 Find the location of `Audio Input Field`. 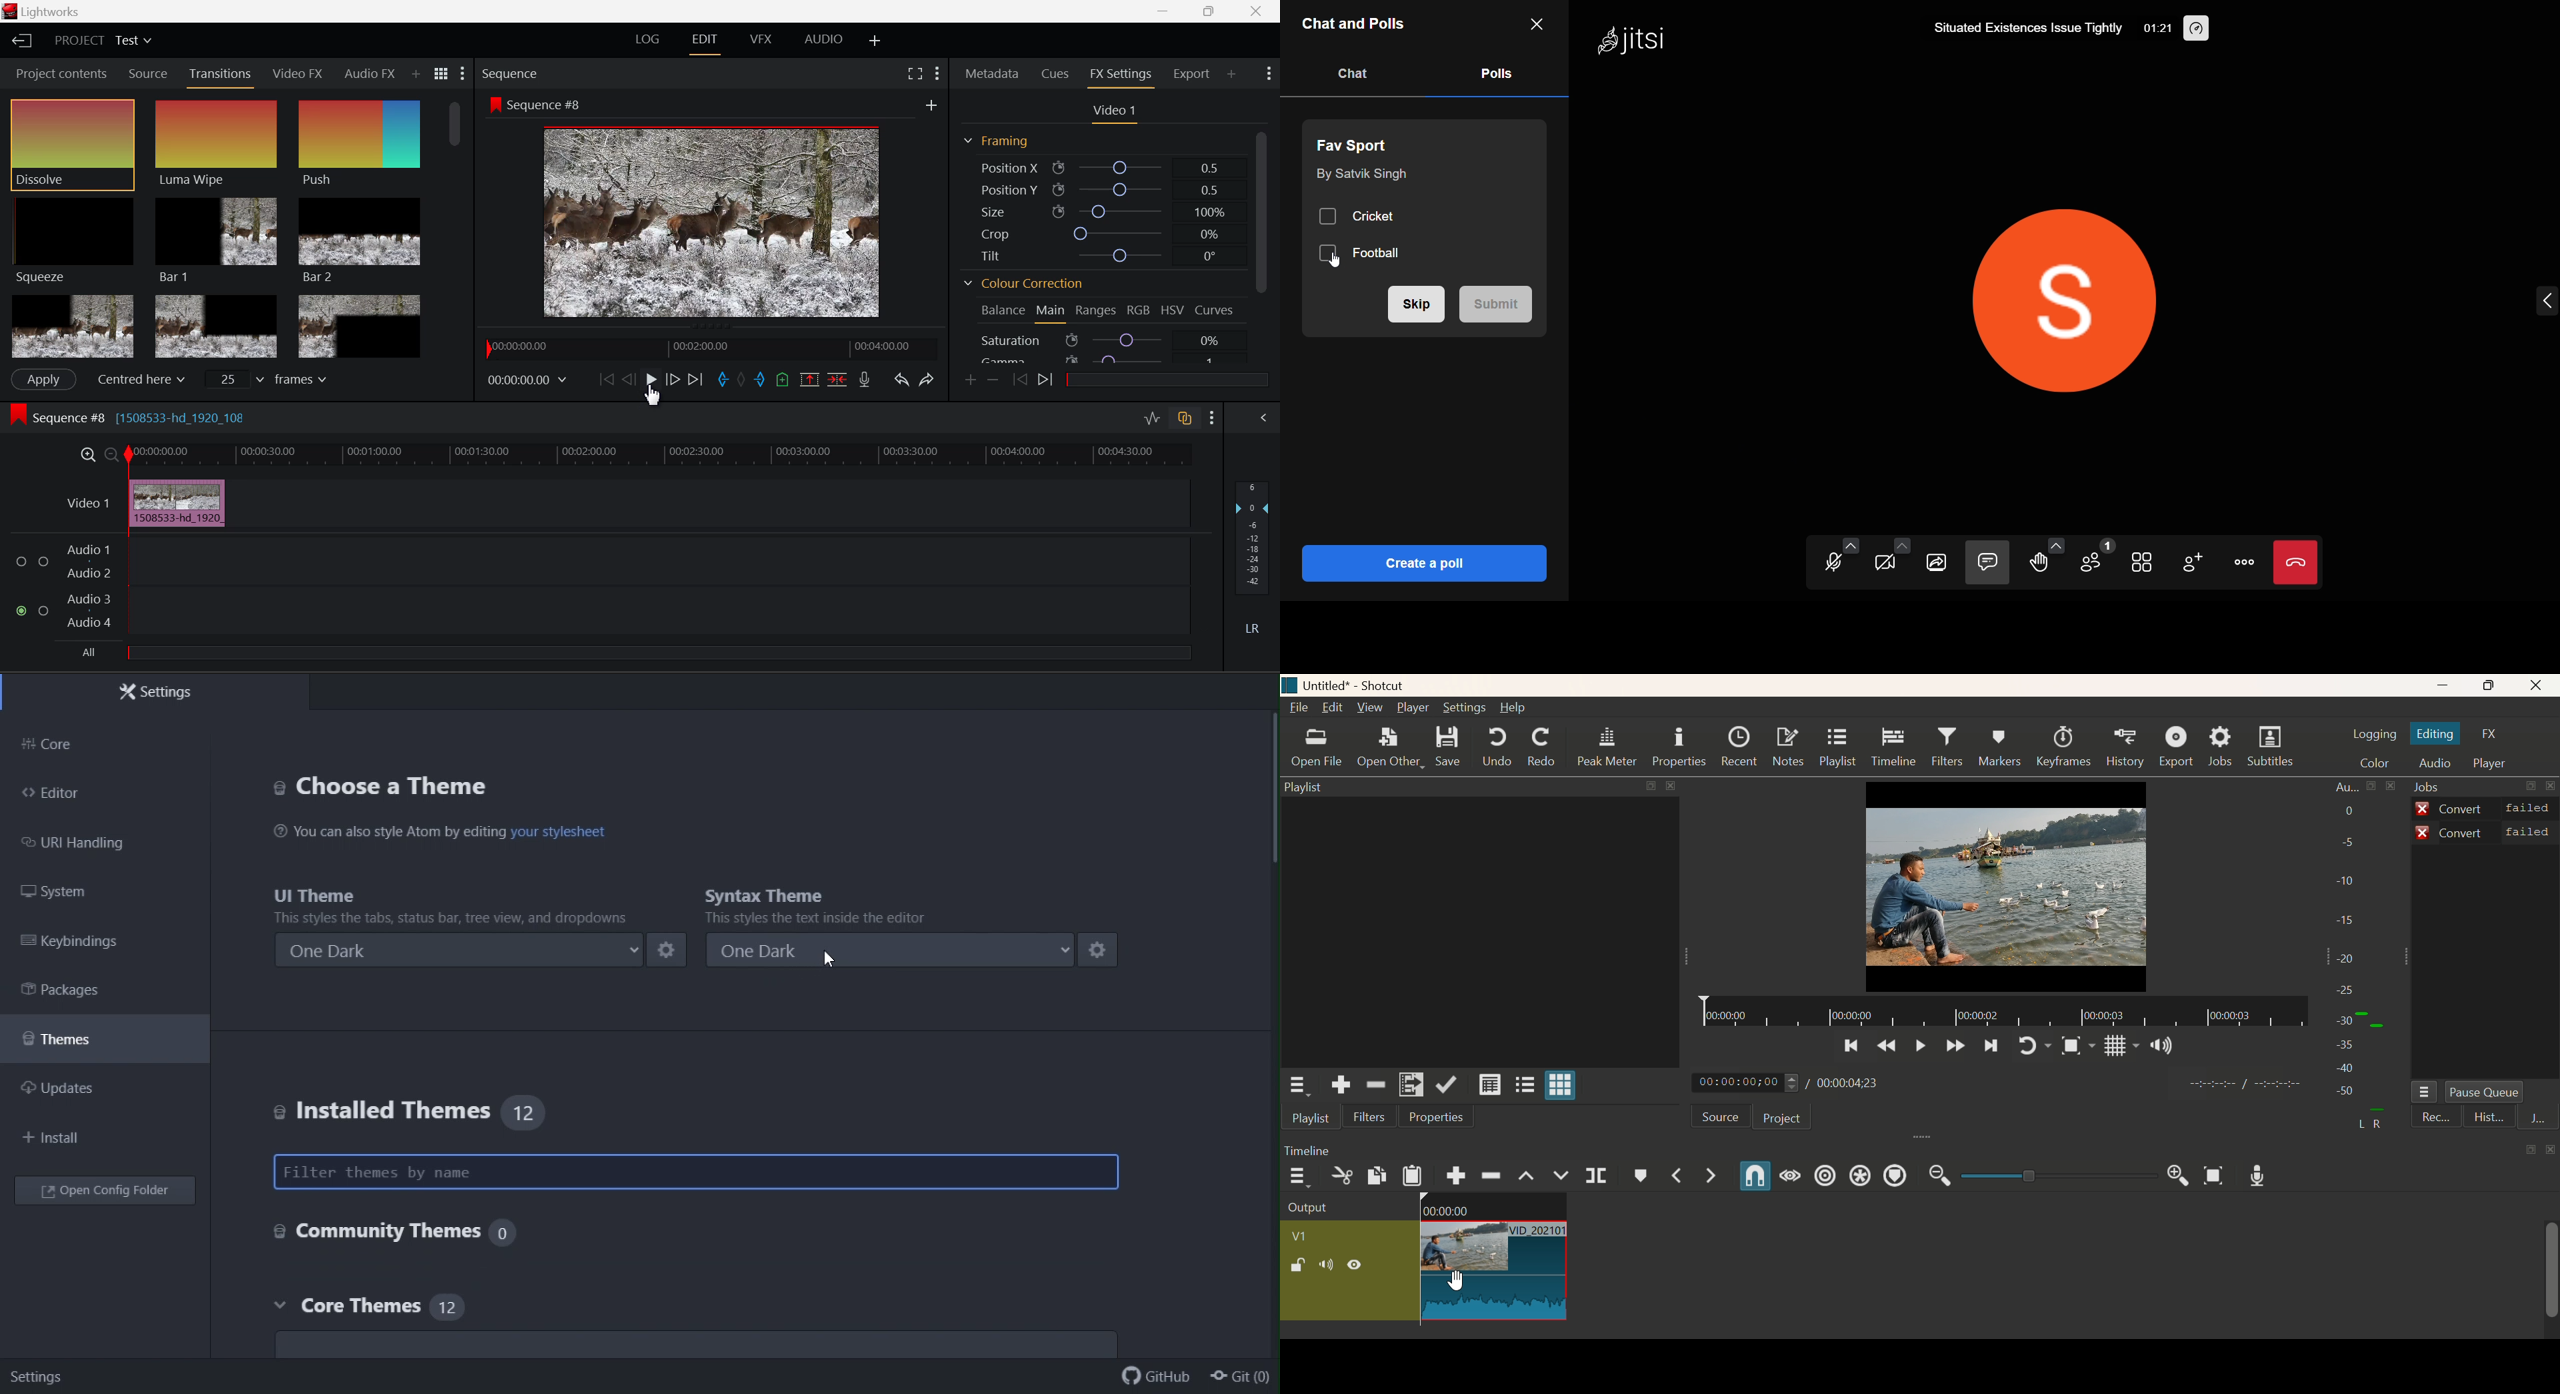

Audio Input Field is located at coordinates (655, 561).